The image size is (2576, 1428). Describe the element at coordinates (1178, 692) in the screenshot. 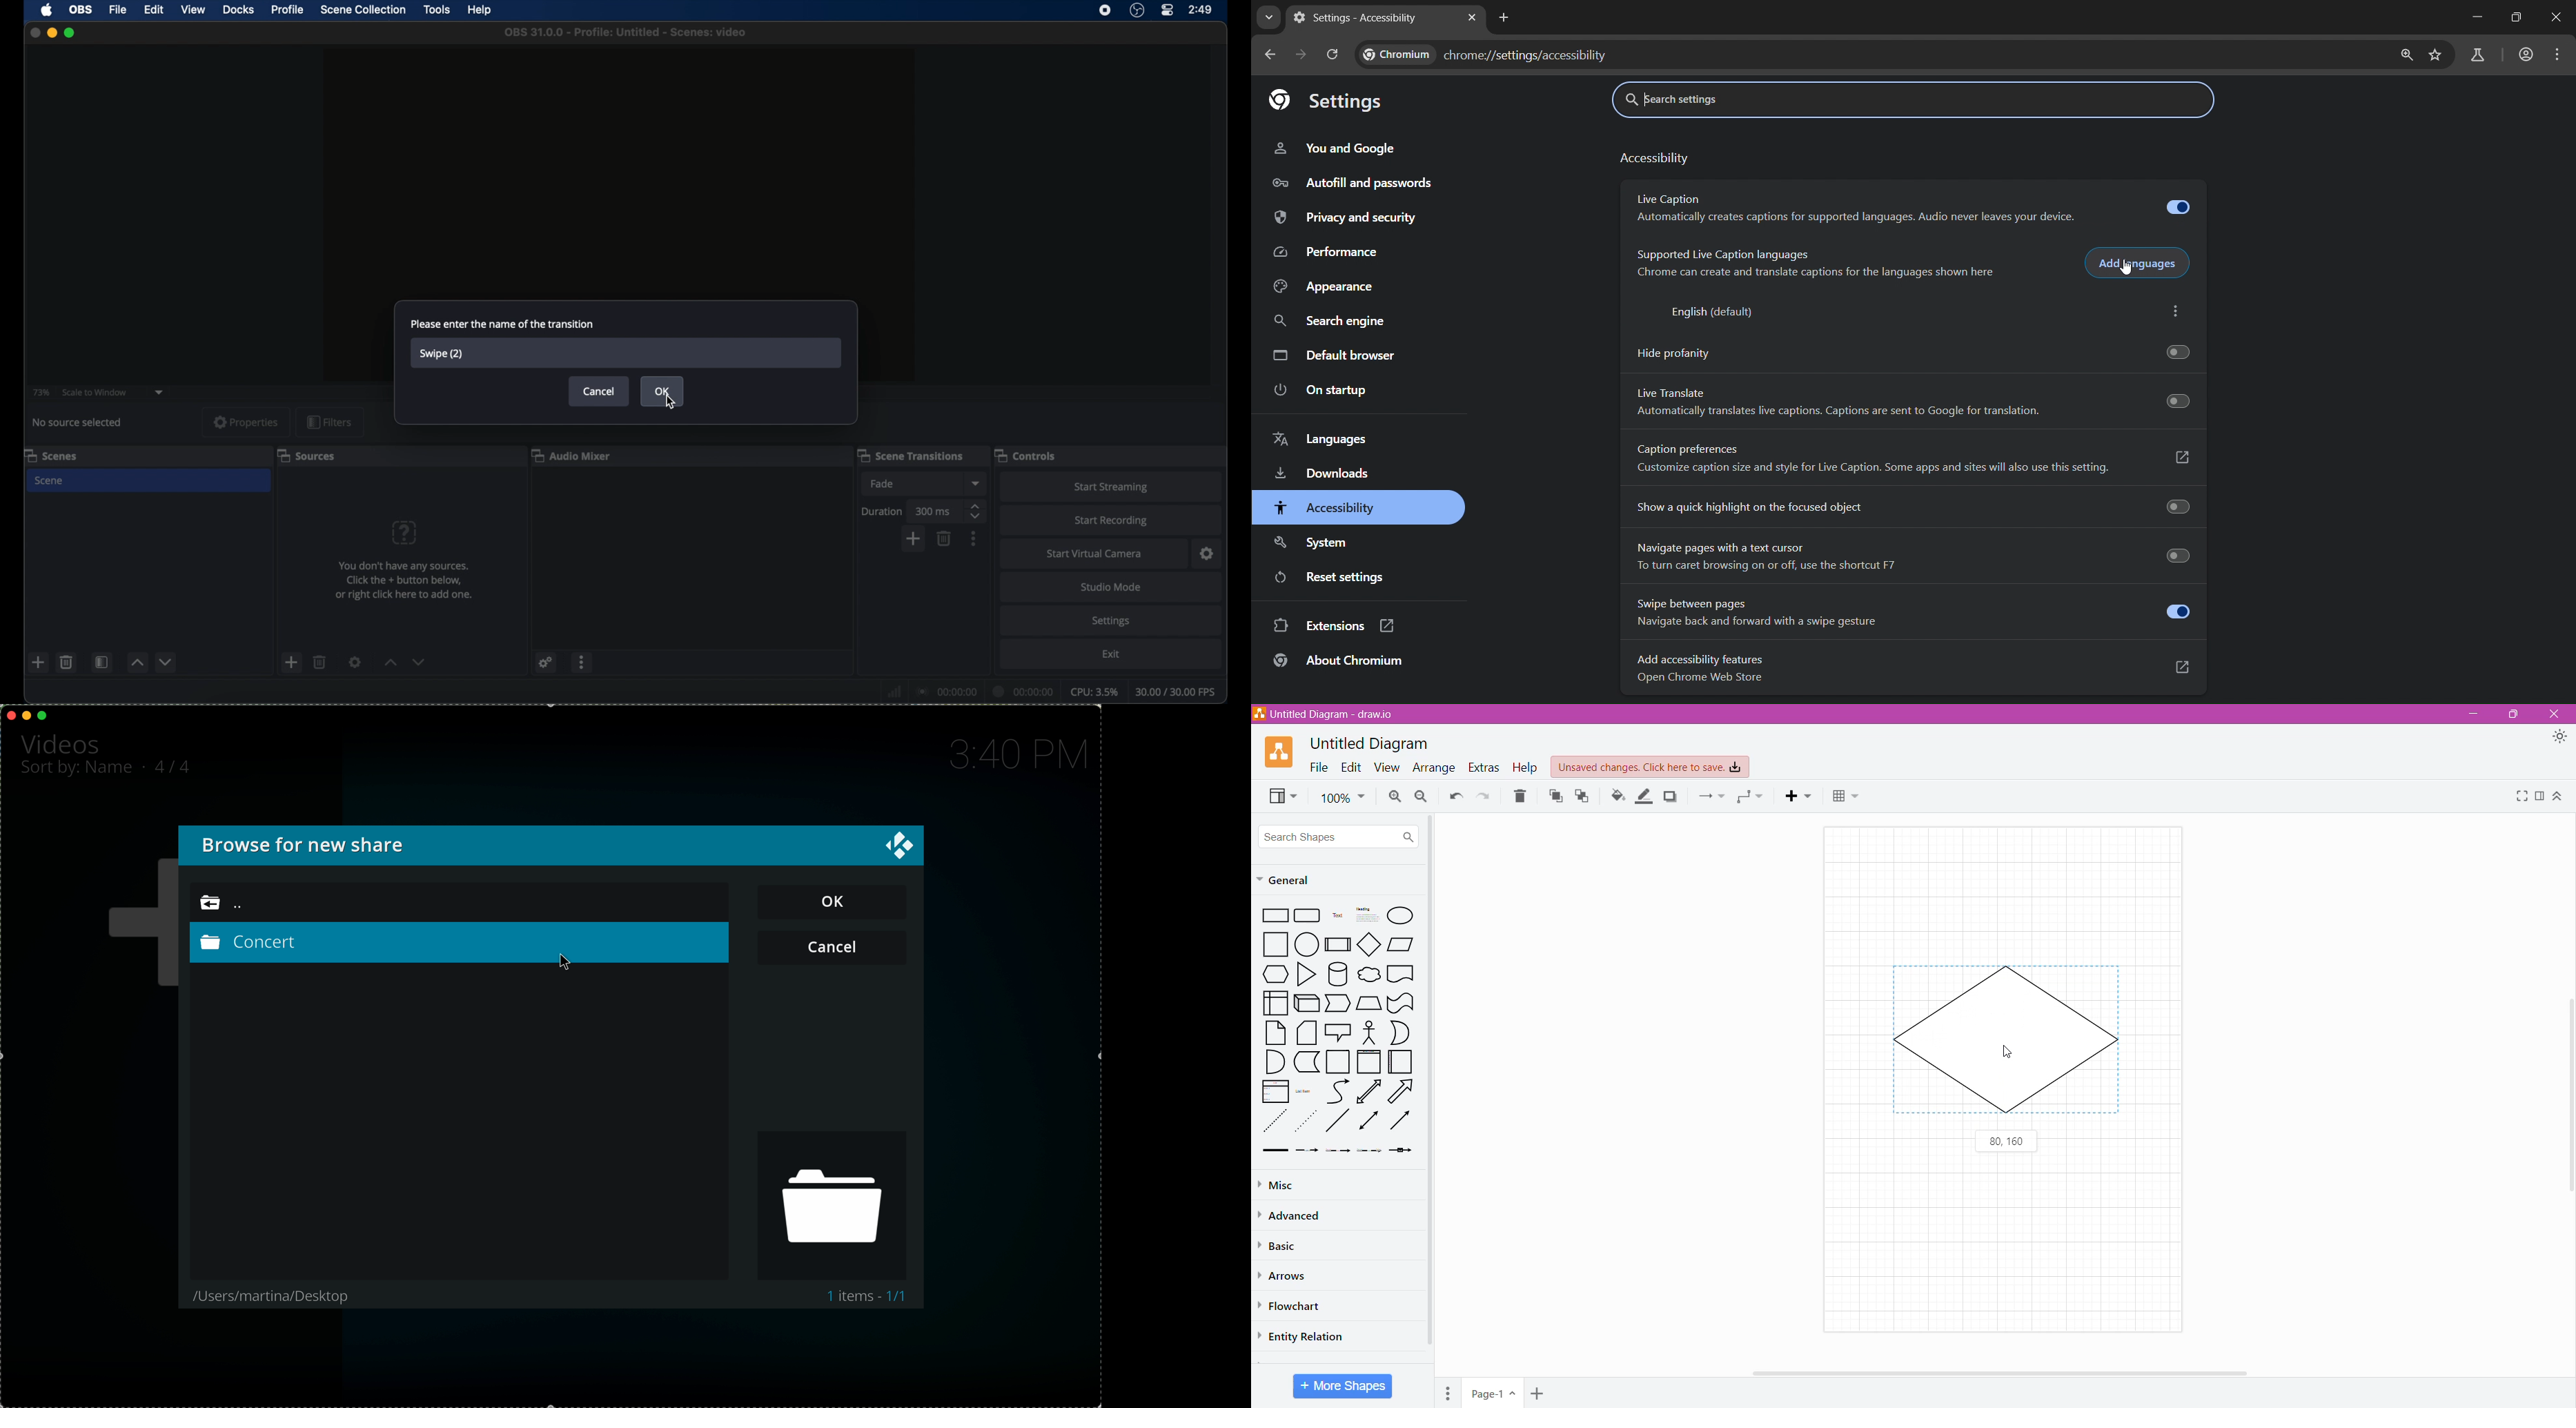

I see `fps` at that location.